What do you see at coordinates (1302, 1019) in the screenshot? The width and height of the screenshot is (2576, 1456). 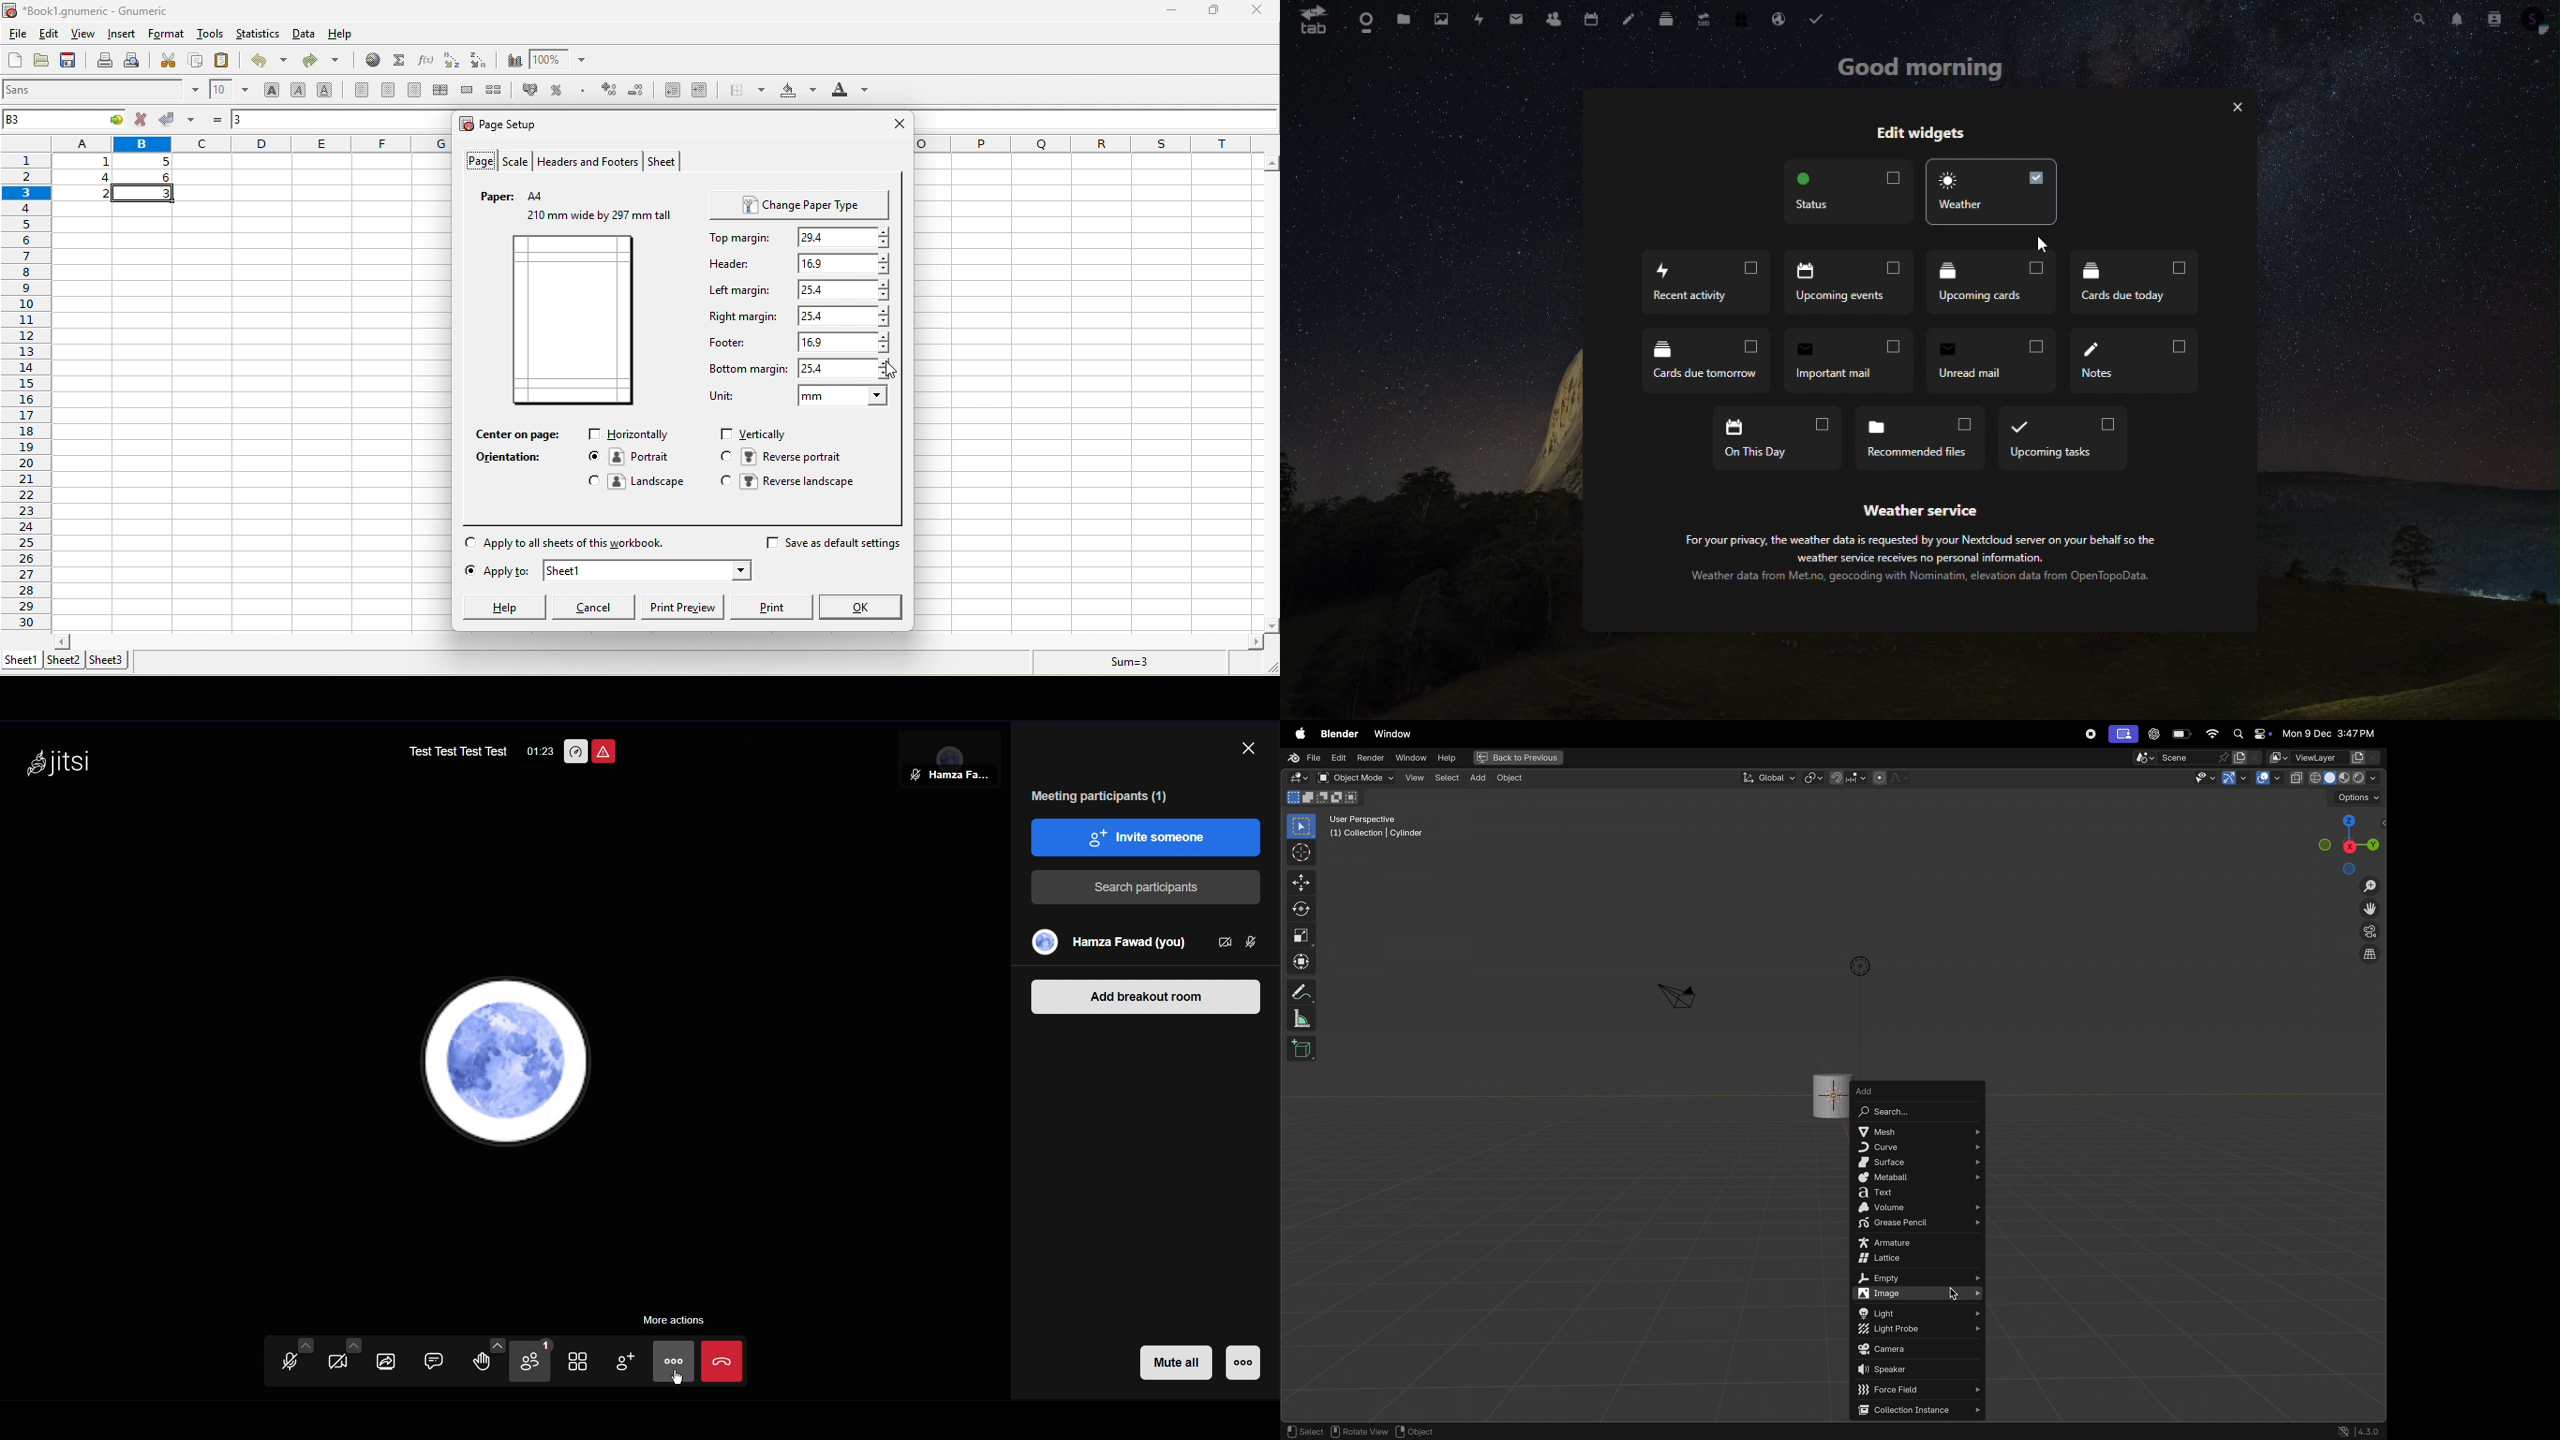 I see `measure` at bounding box center [1302, 1019].